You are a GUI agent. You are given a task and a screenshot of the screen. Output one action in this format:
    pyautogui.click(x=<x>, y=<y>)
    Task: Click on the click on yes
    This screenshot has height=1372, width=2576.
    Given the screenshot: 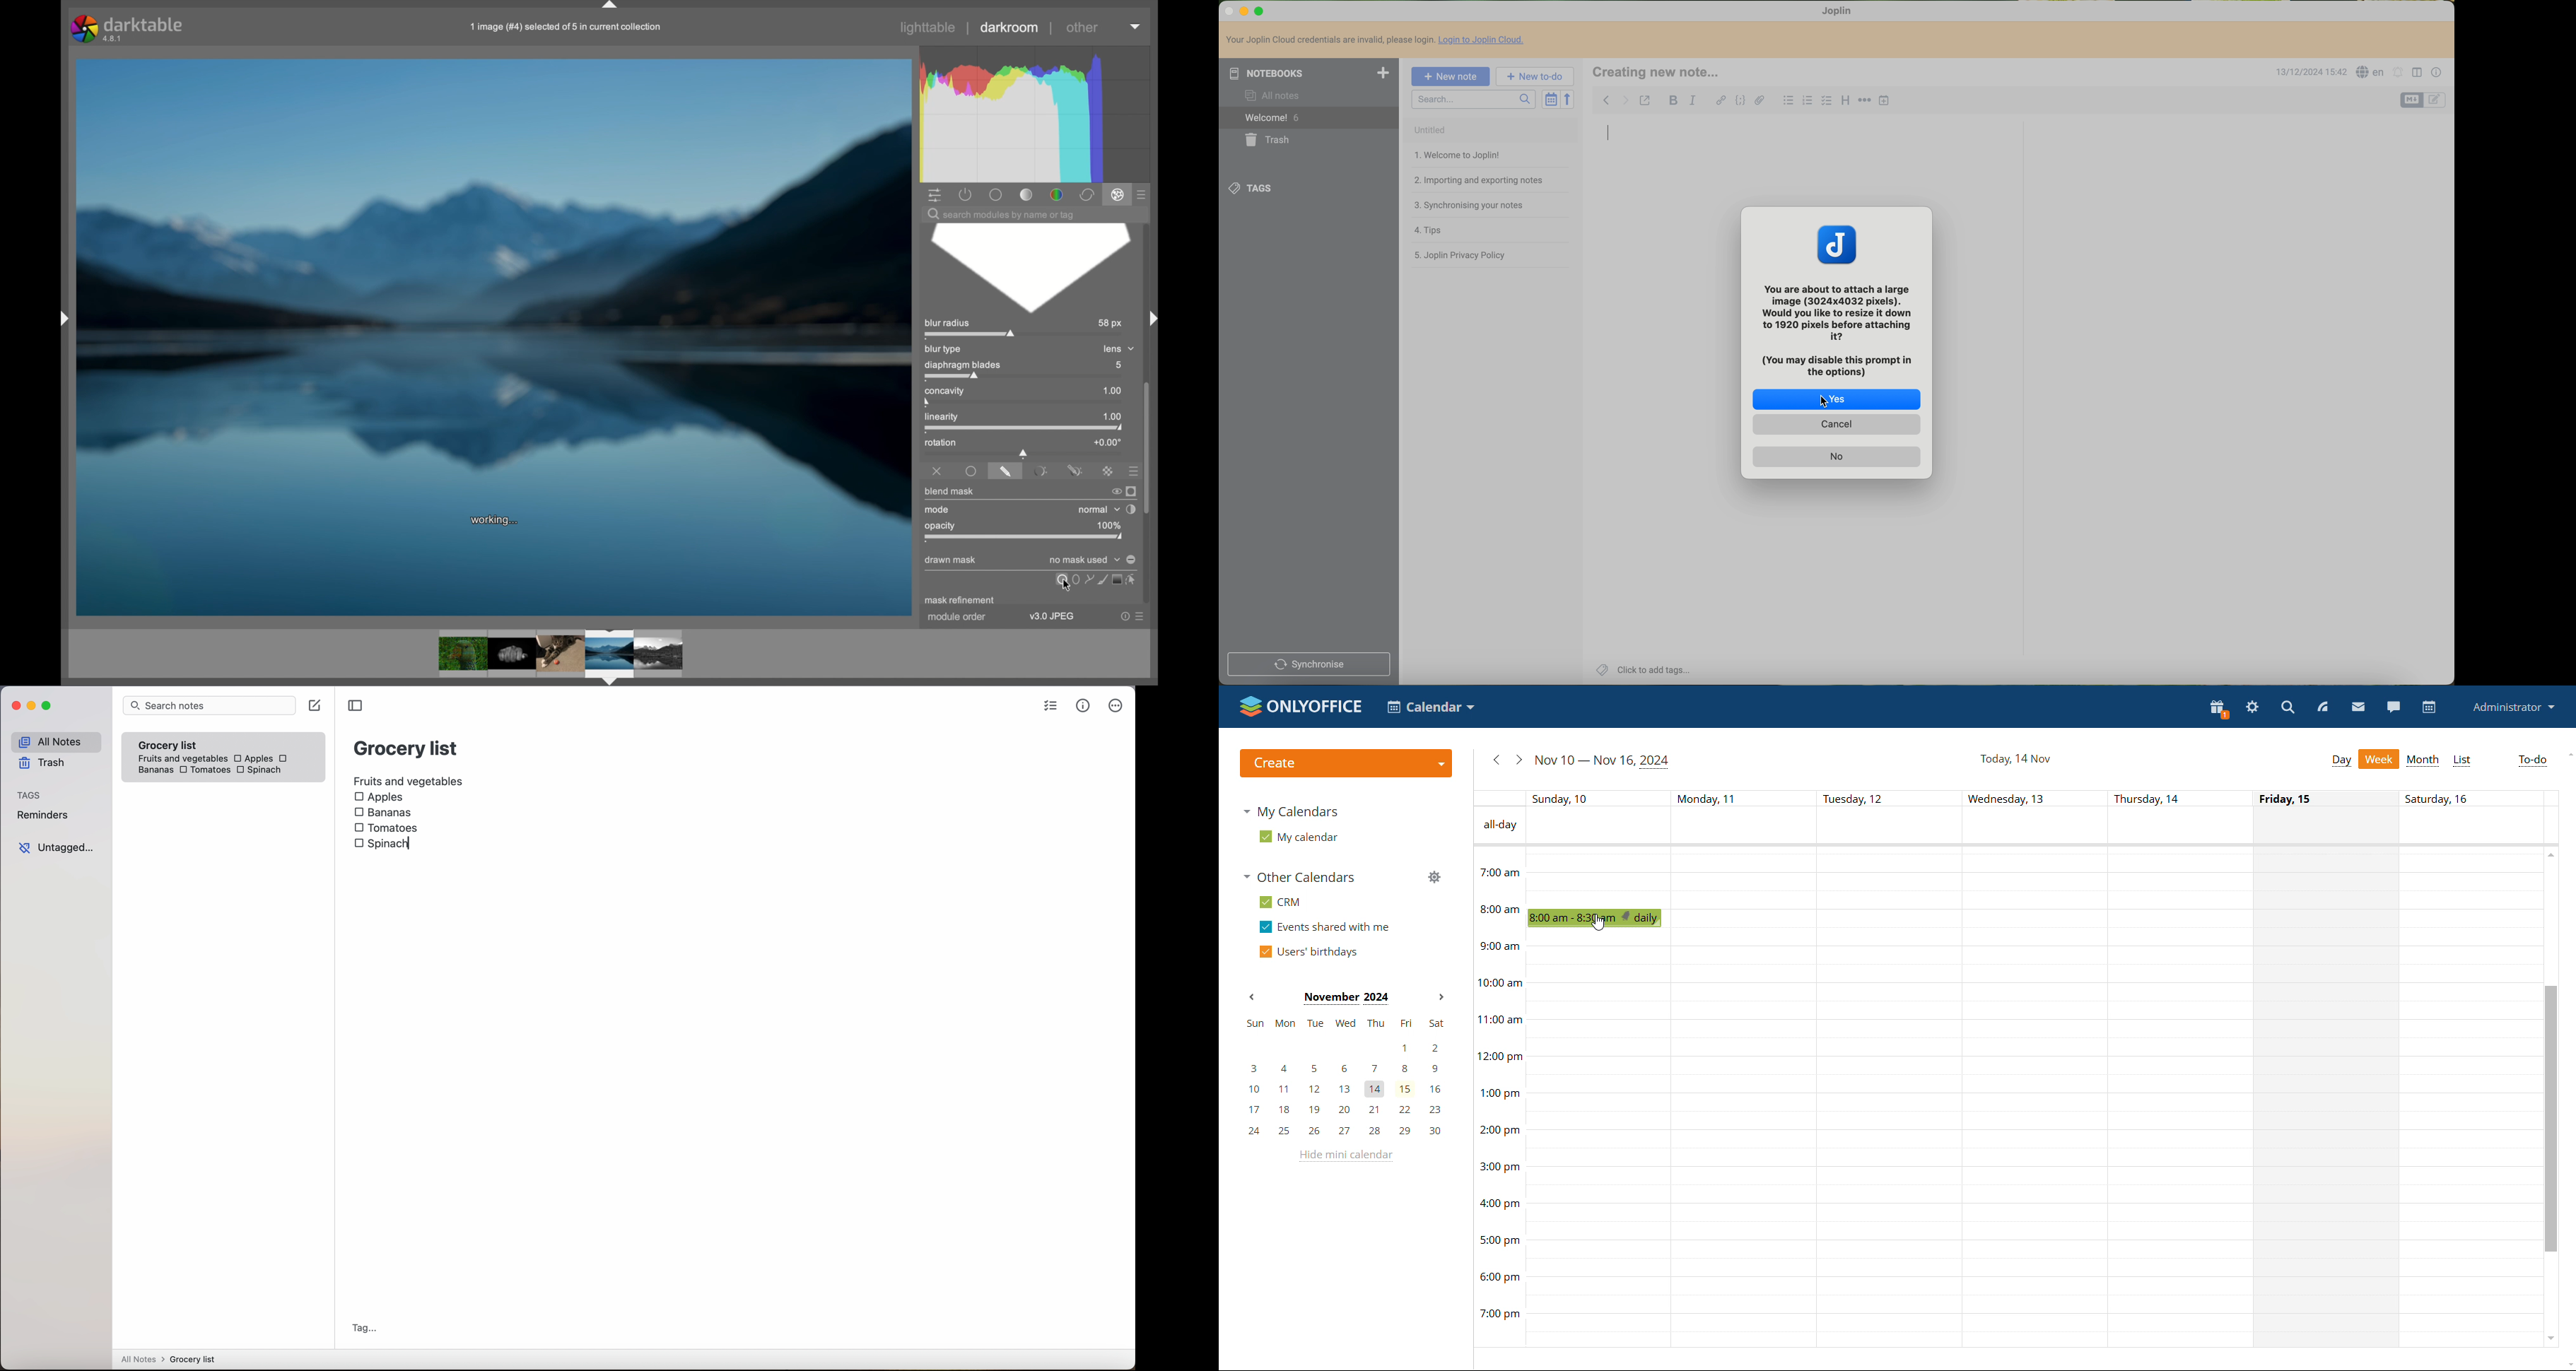 What is the action you would take?
    pyautogui.click(x=1836, y=399)
    